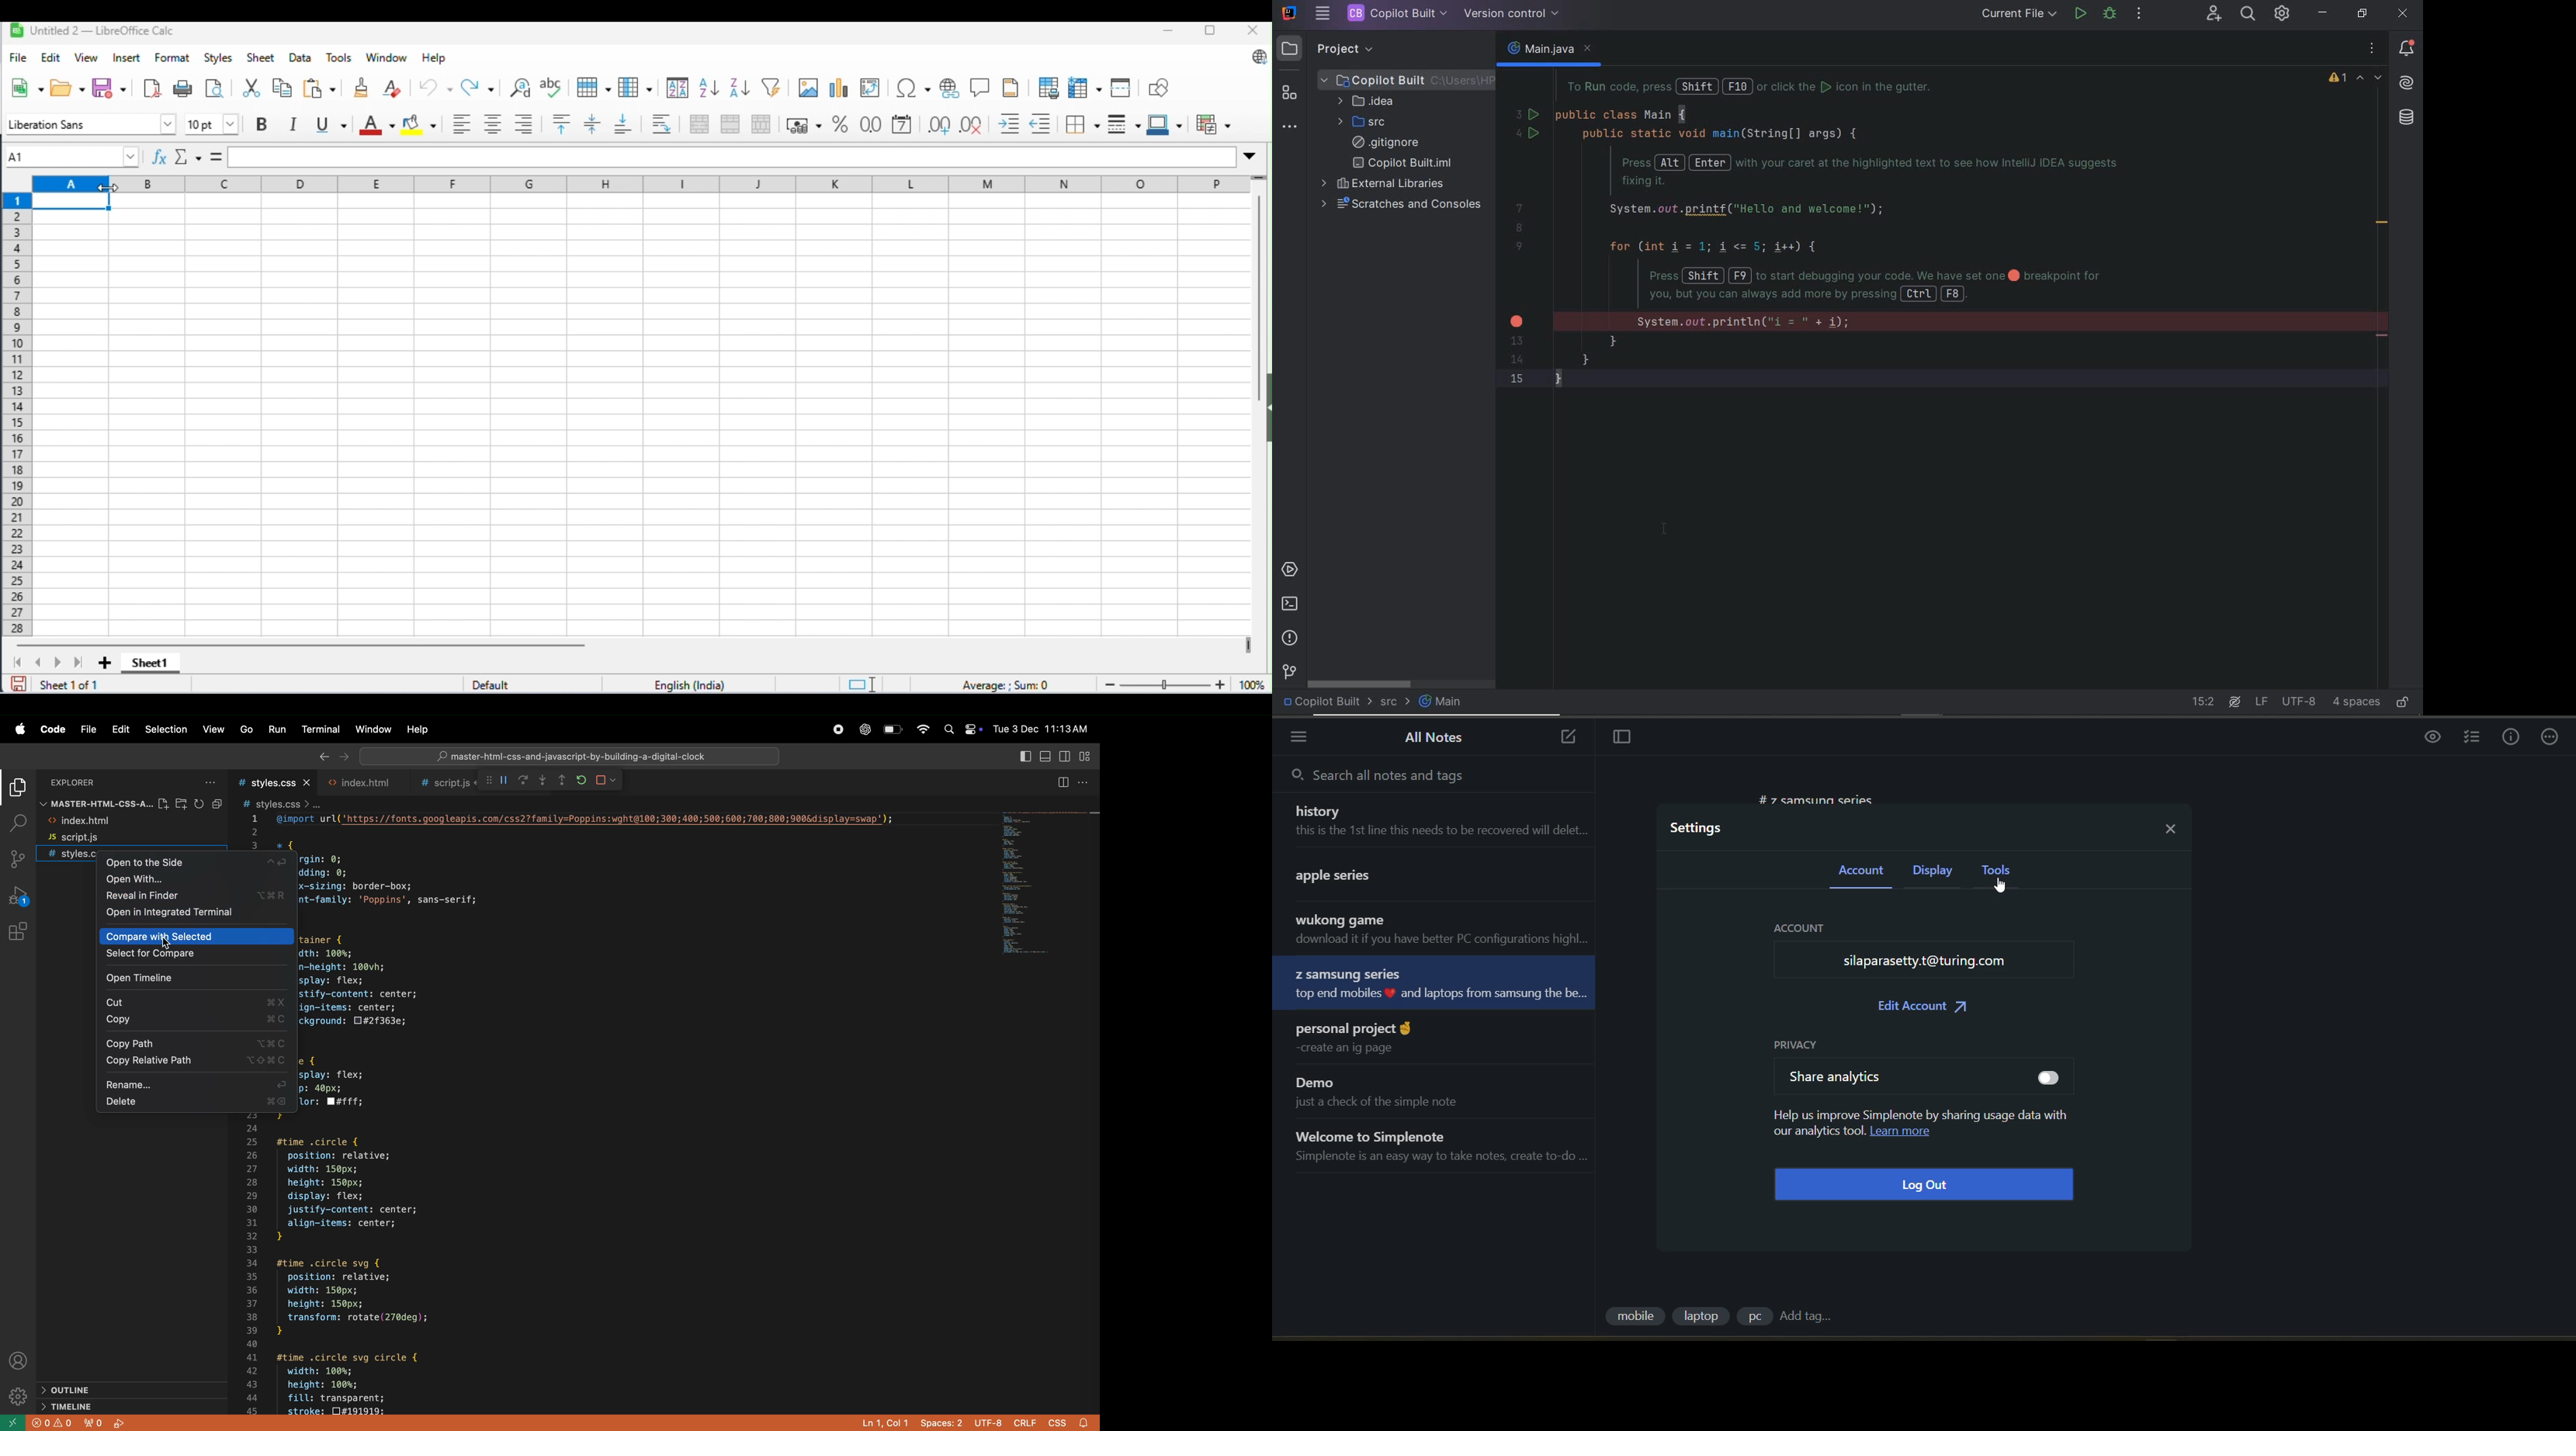 The image size is (2576, 1456). I want to click on insert image, so click(808, 87).